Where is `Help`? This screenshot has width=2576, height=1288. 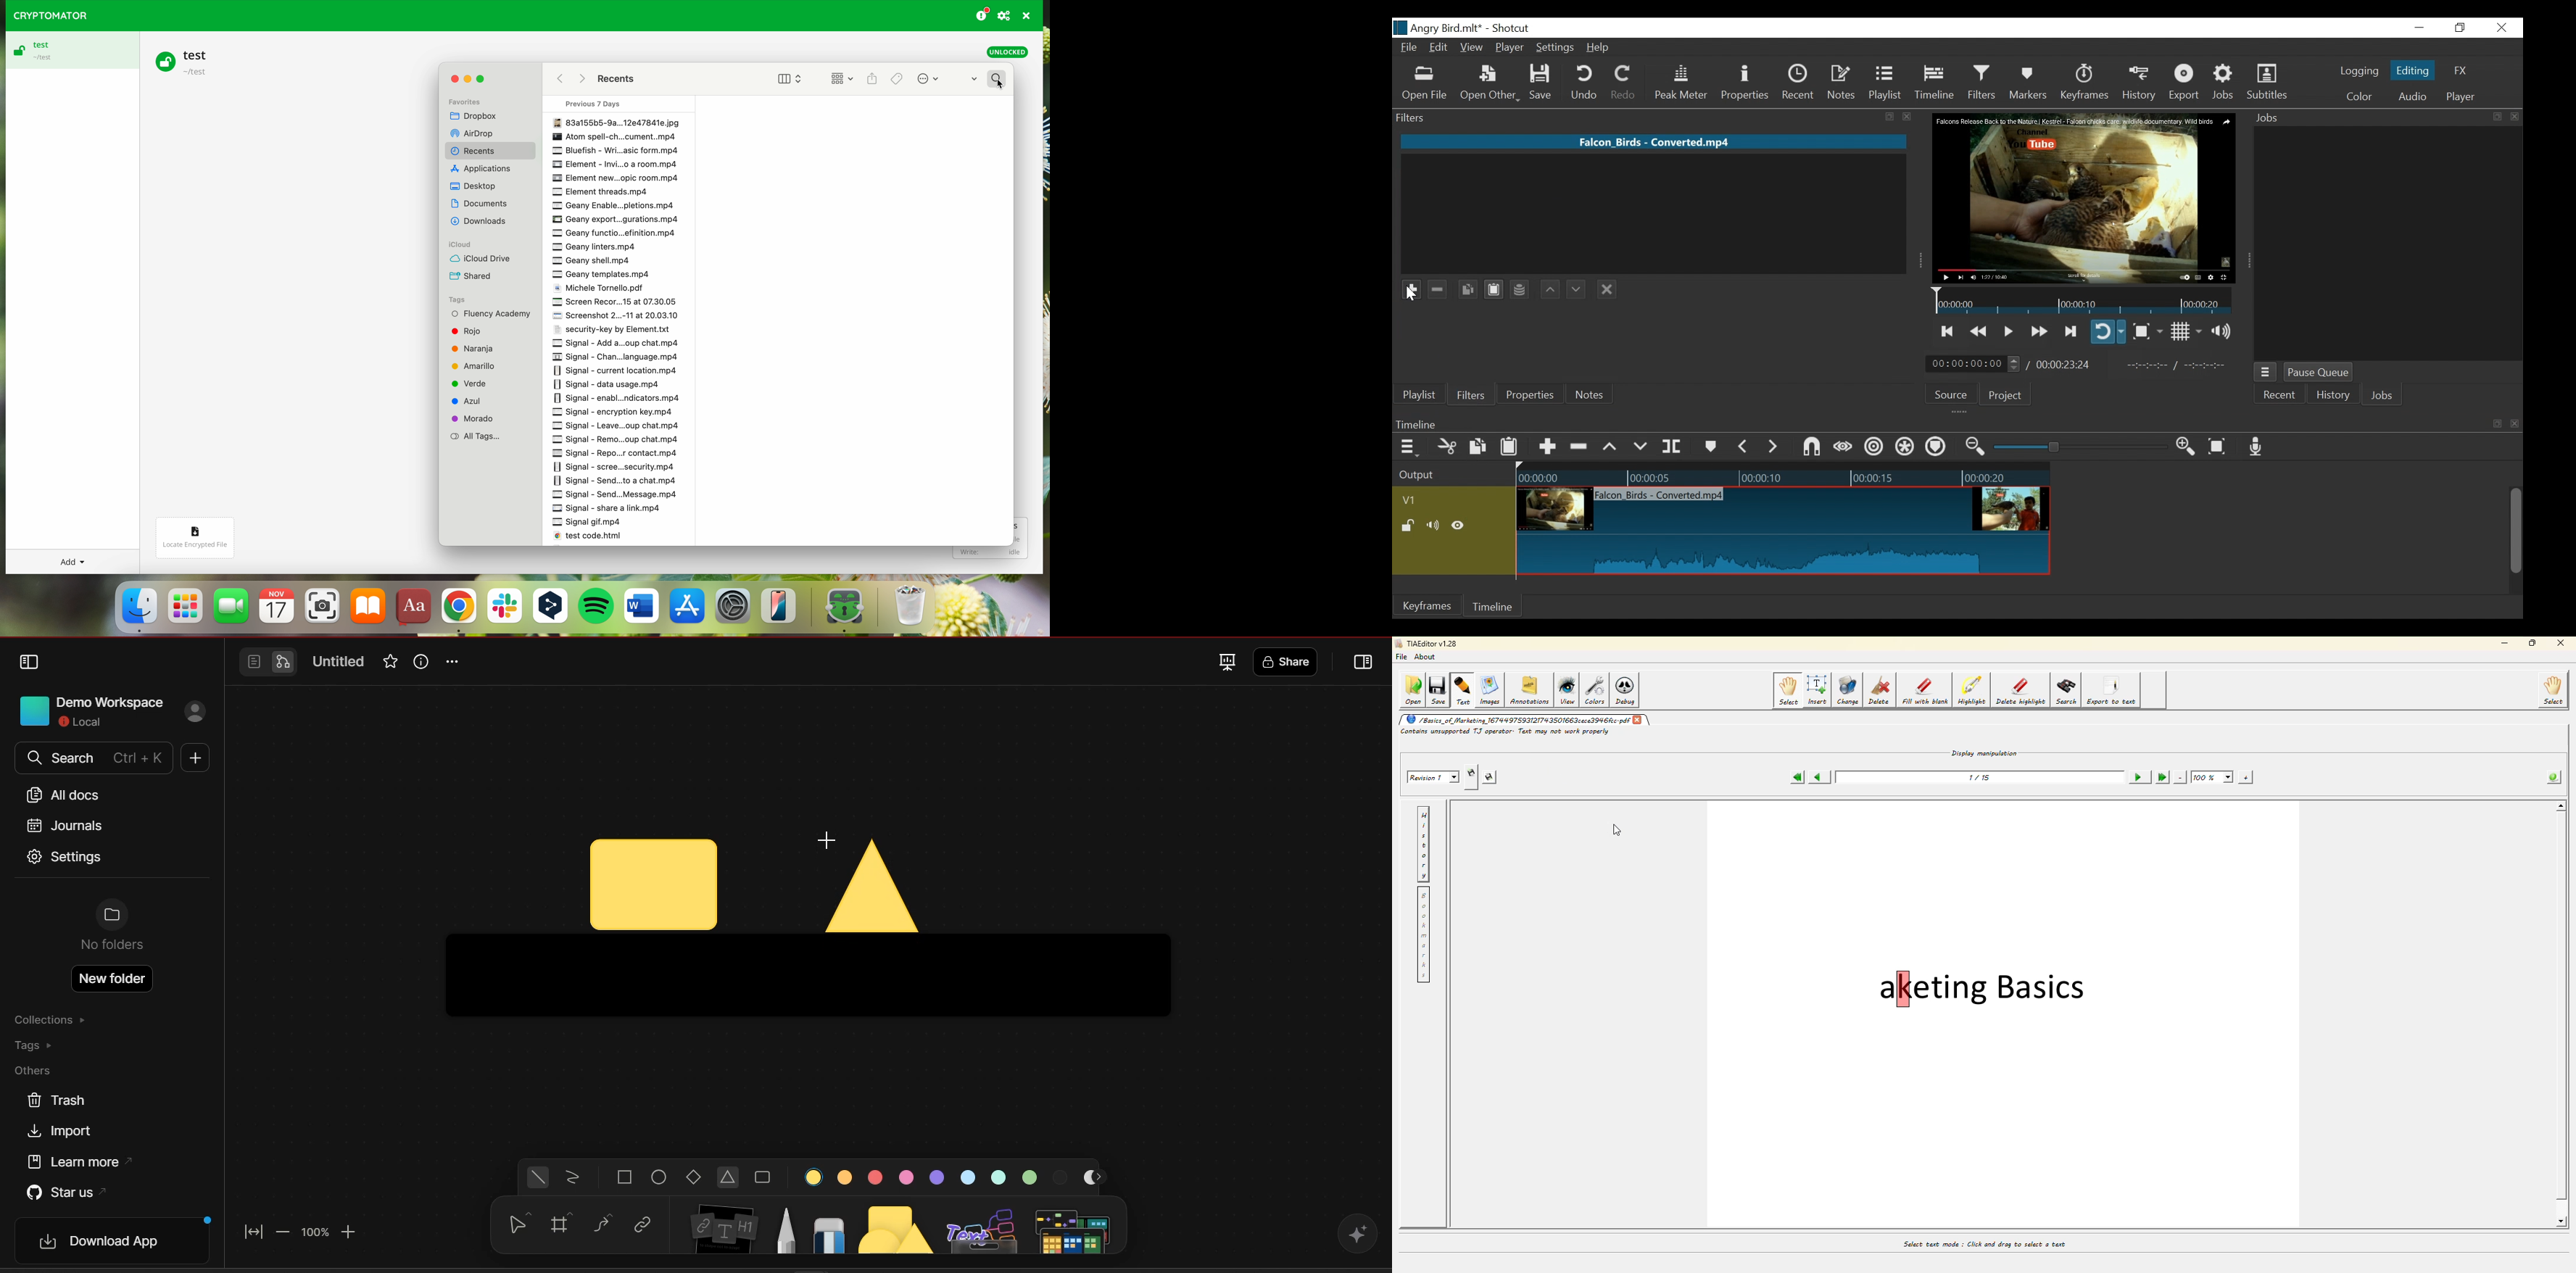
Help is located at coordinates (1602, 47).